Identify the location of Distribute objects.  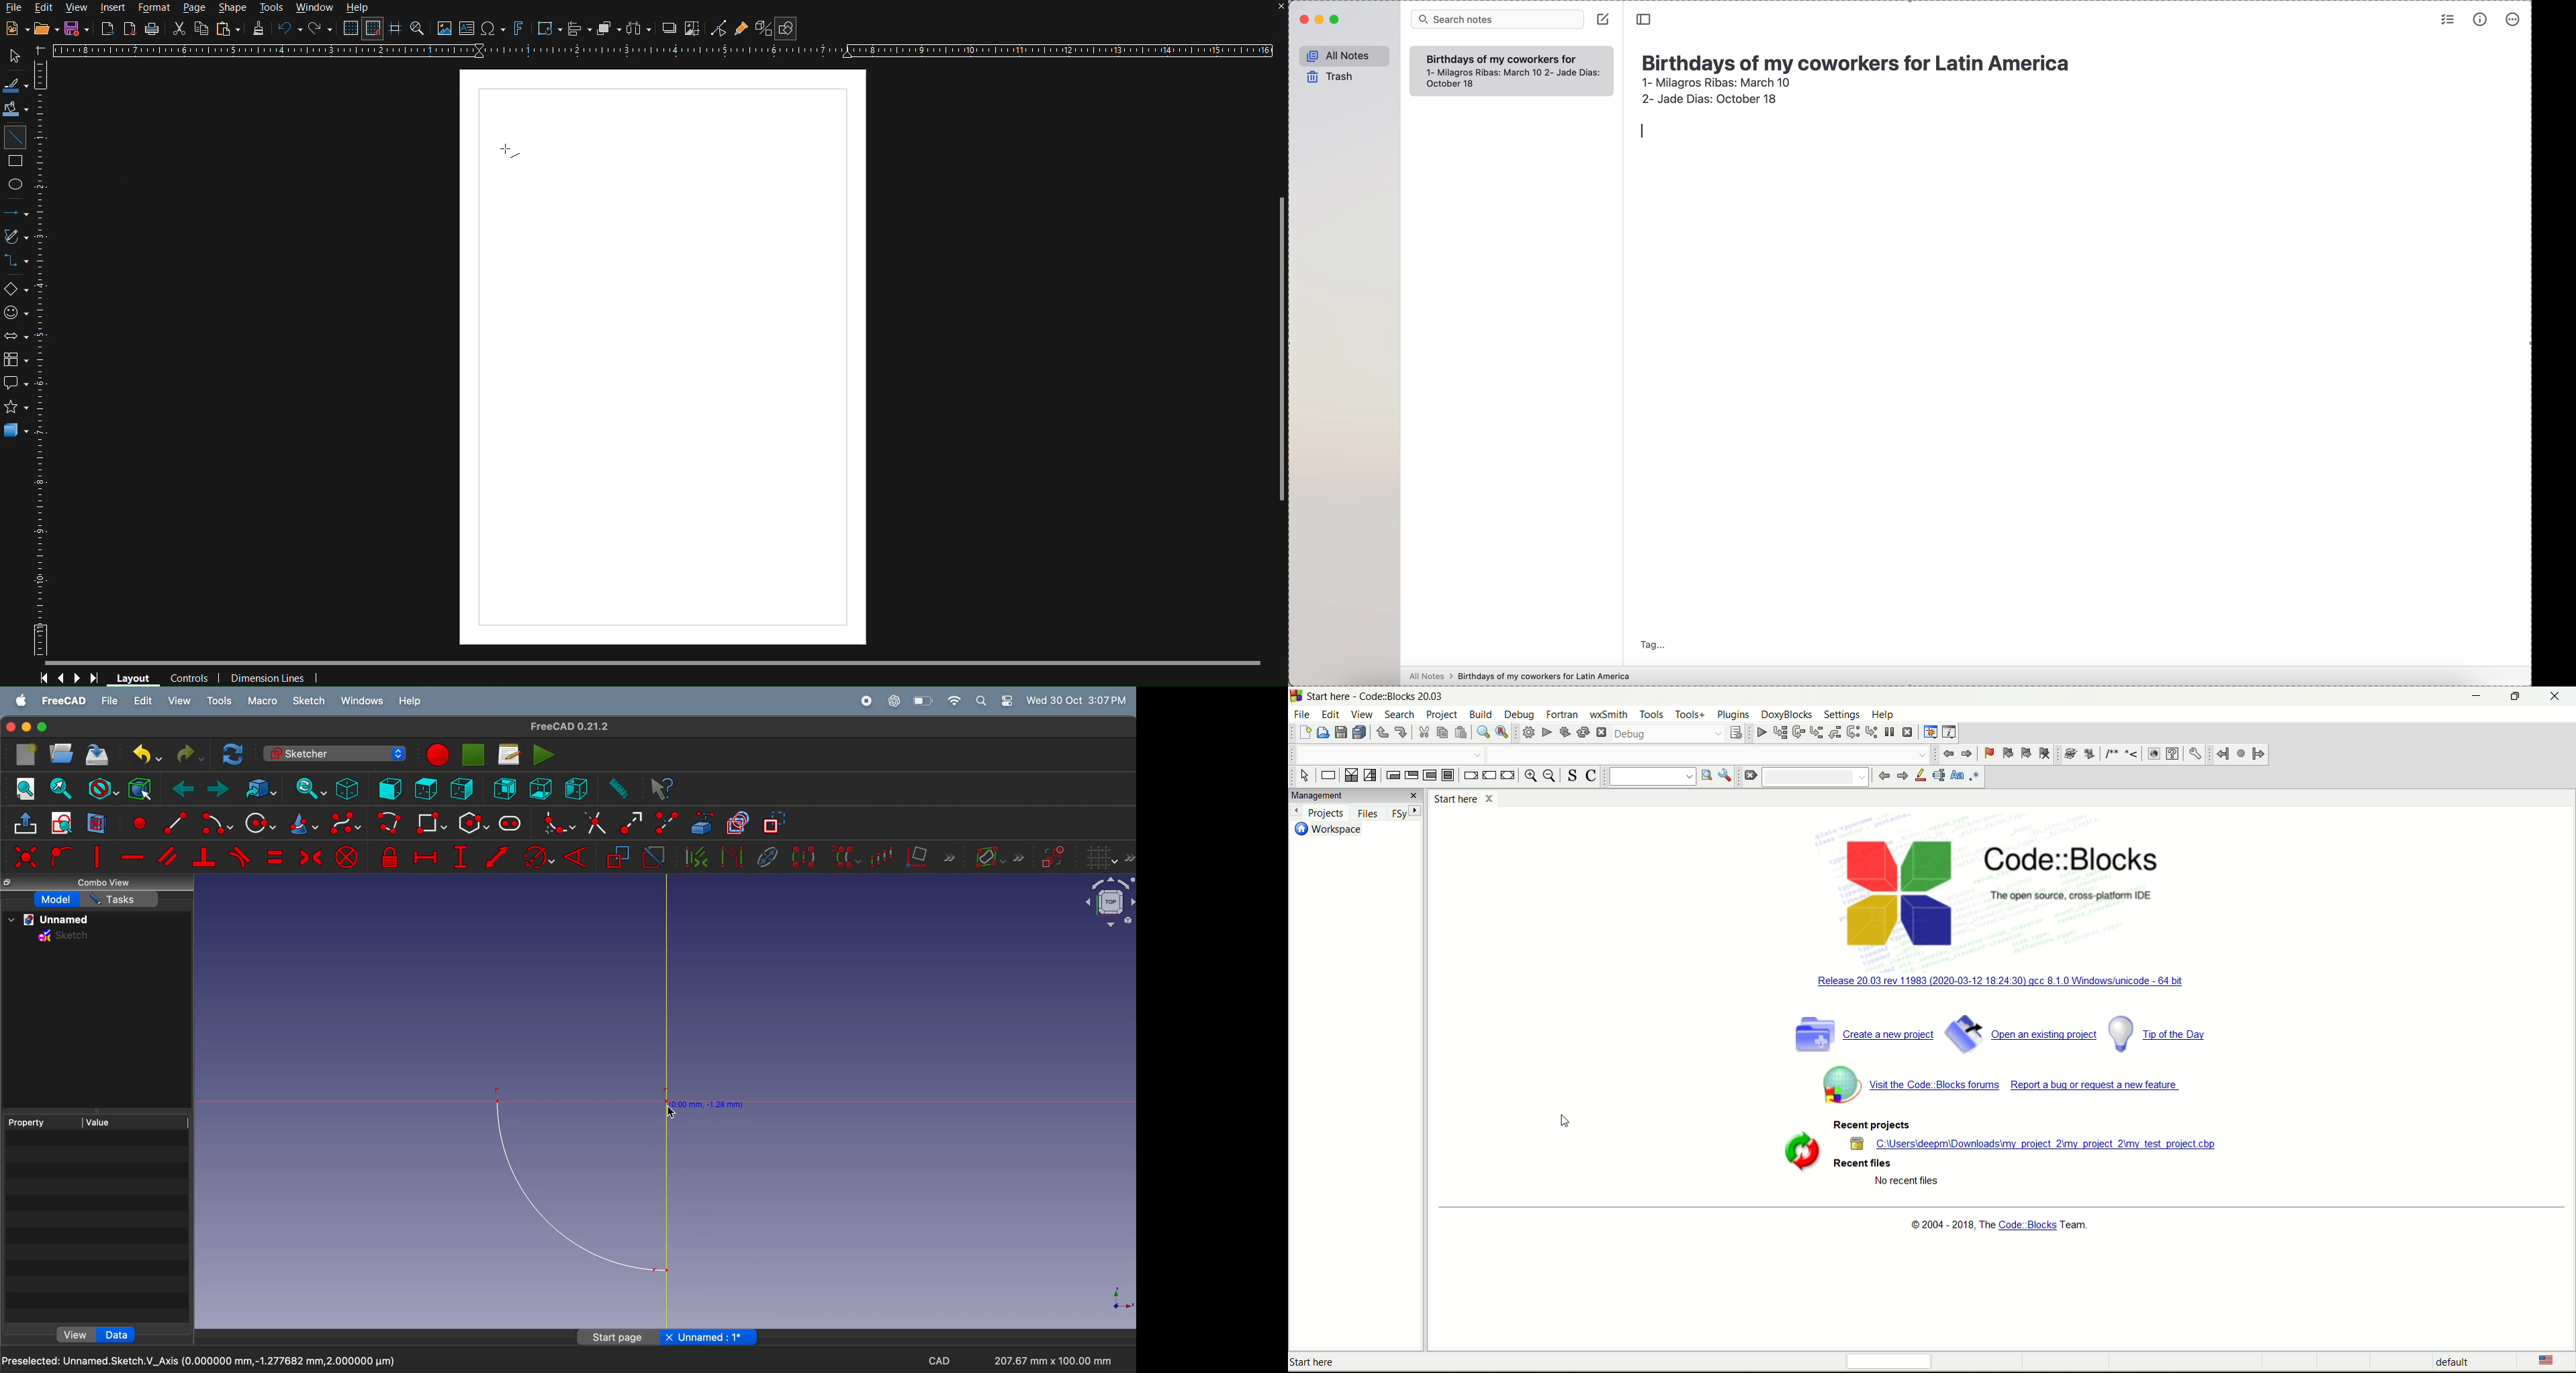
(641, 28).